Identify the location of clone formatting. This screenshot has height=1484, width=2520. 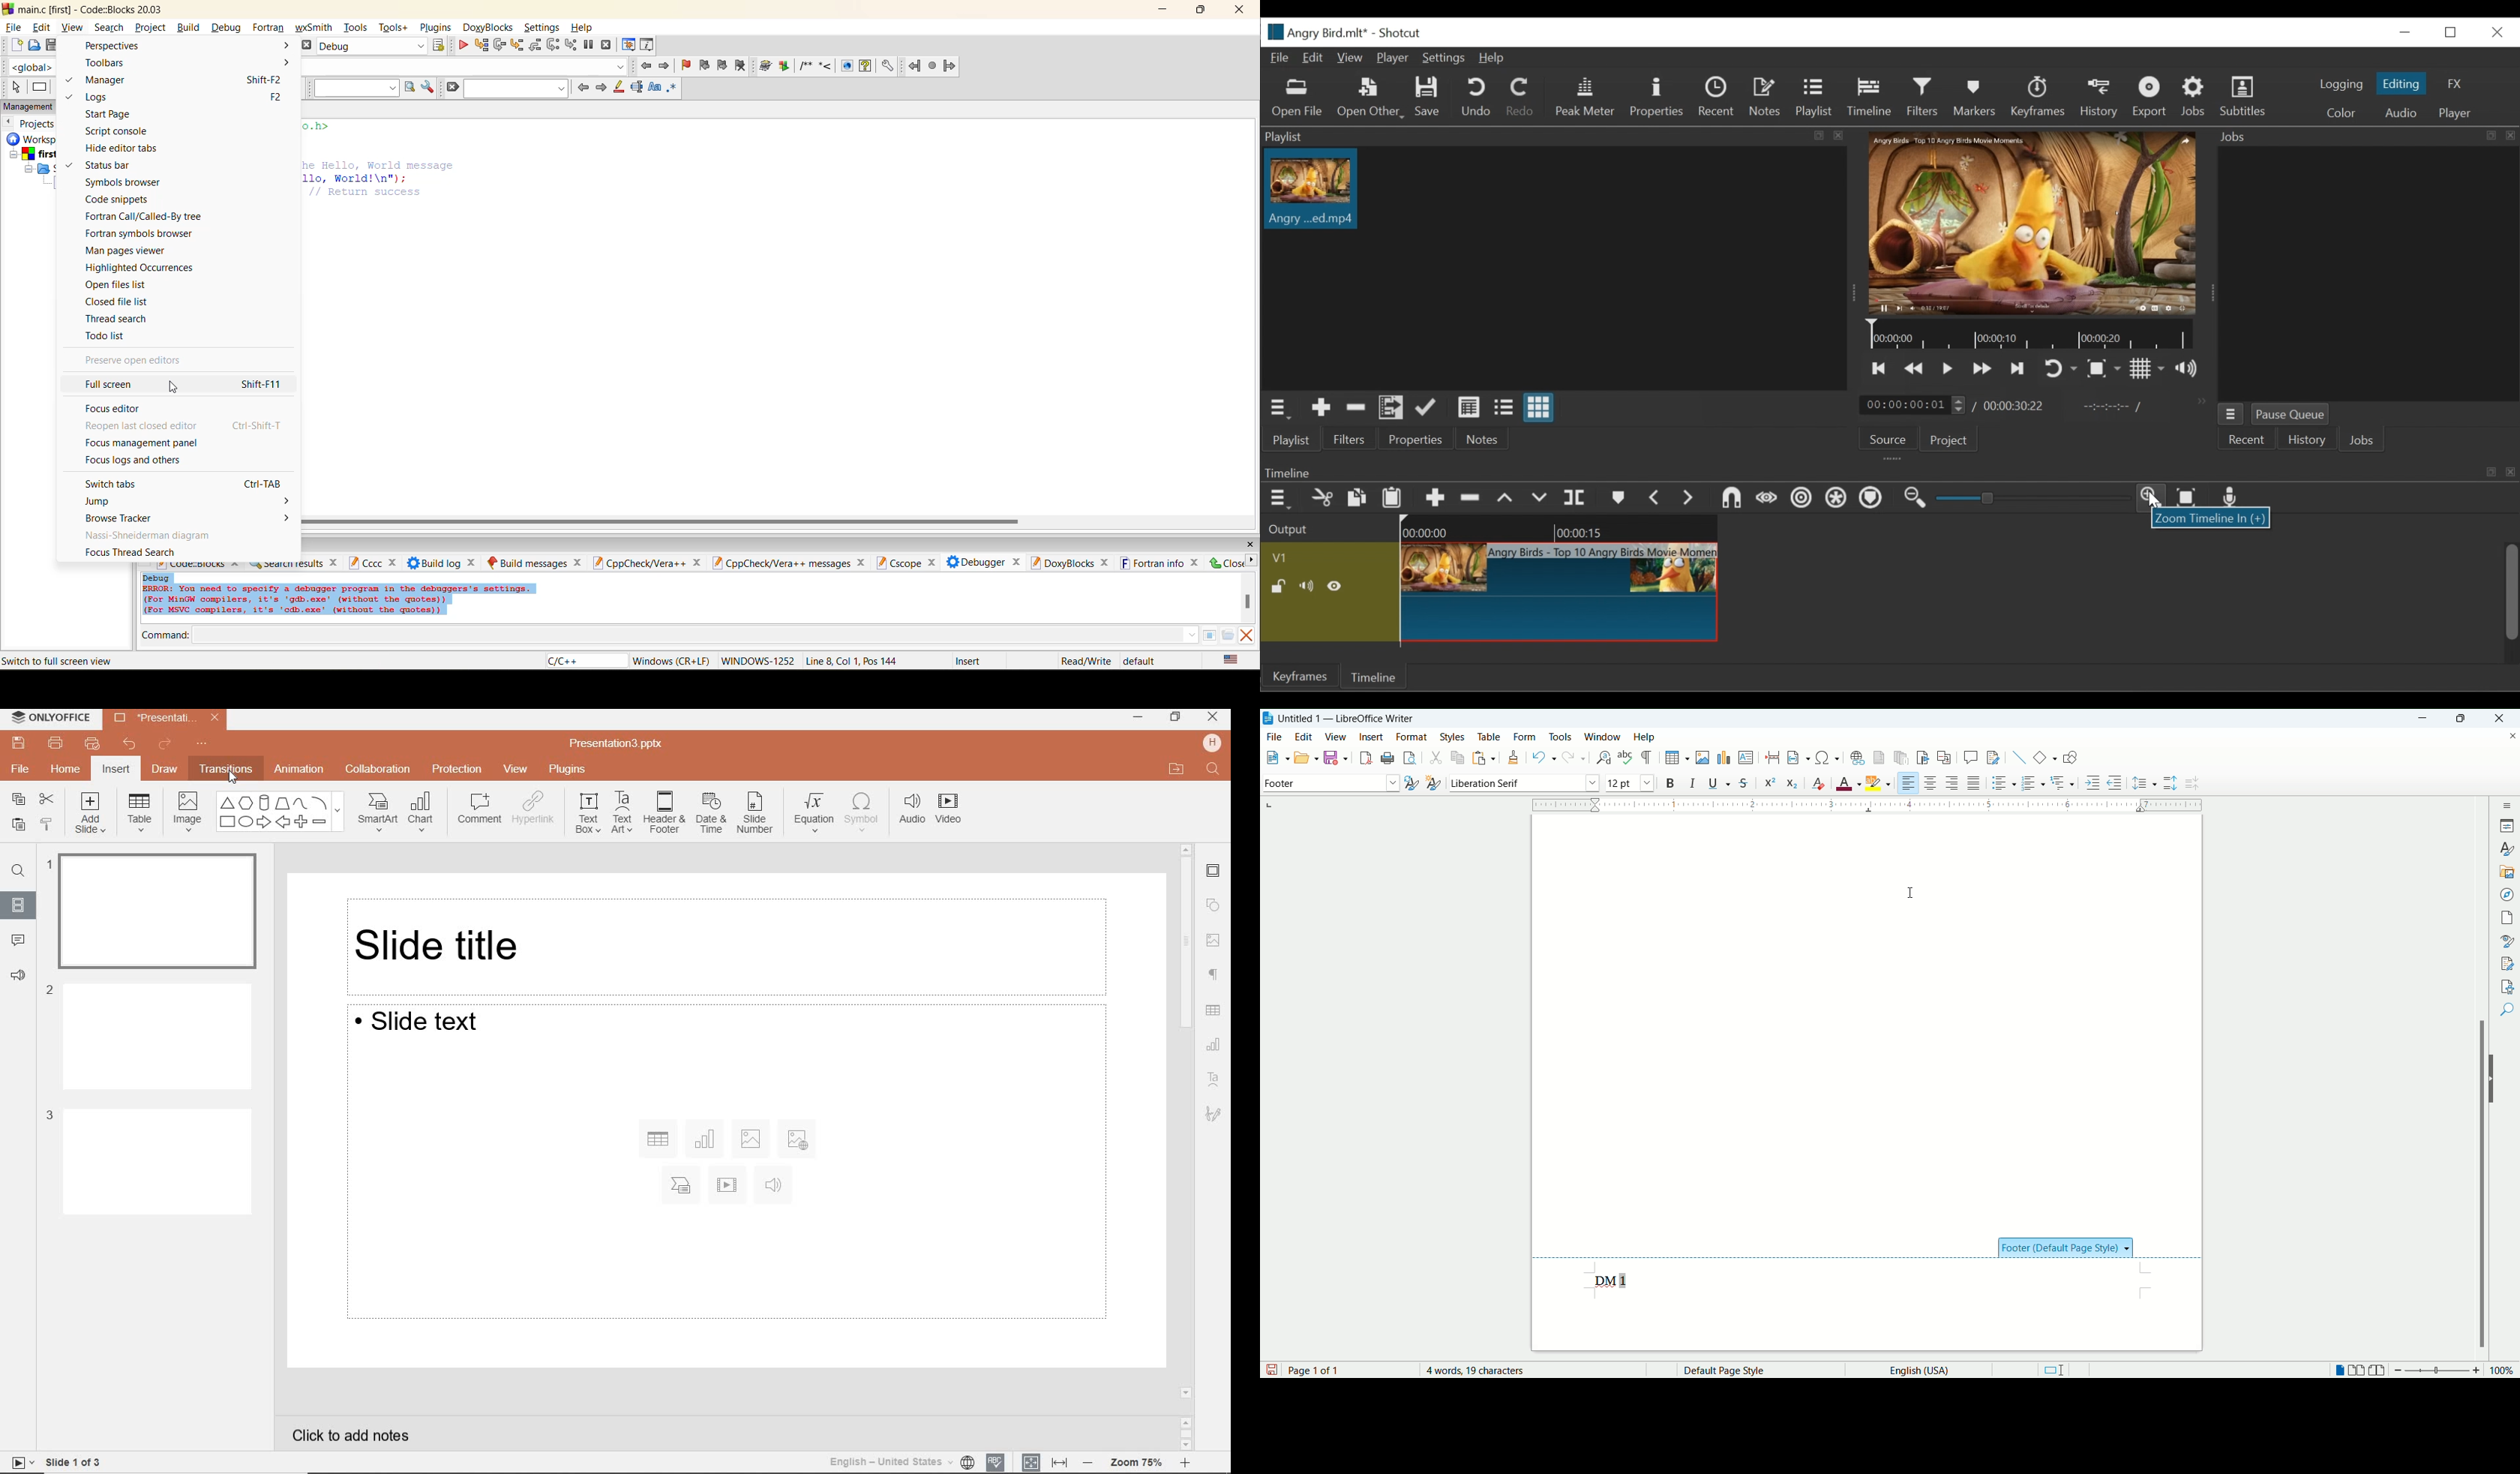
(1515, 758).